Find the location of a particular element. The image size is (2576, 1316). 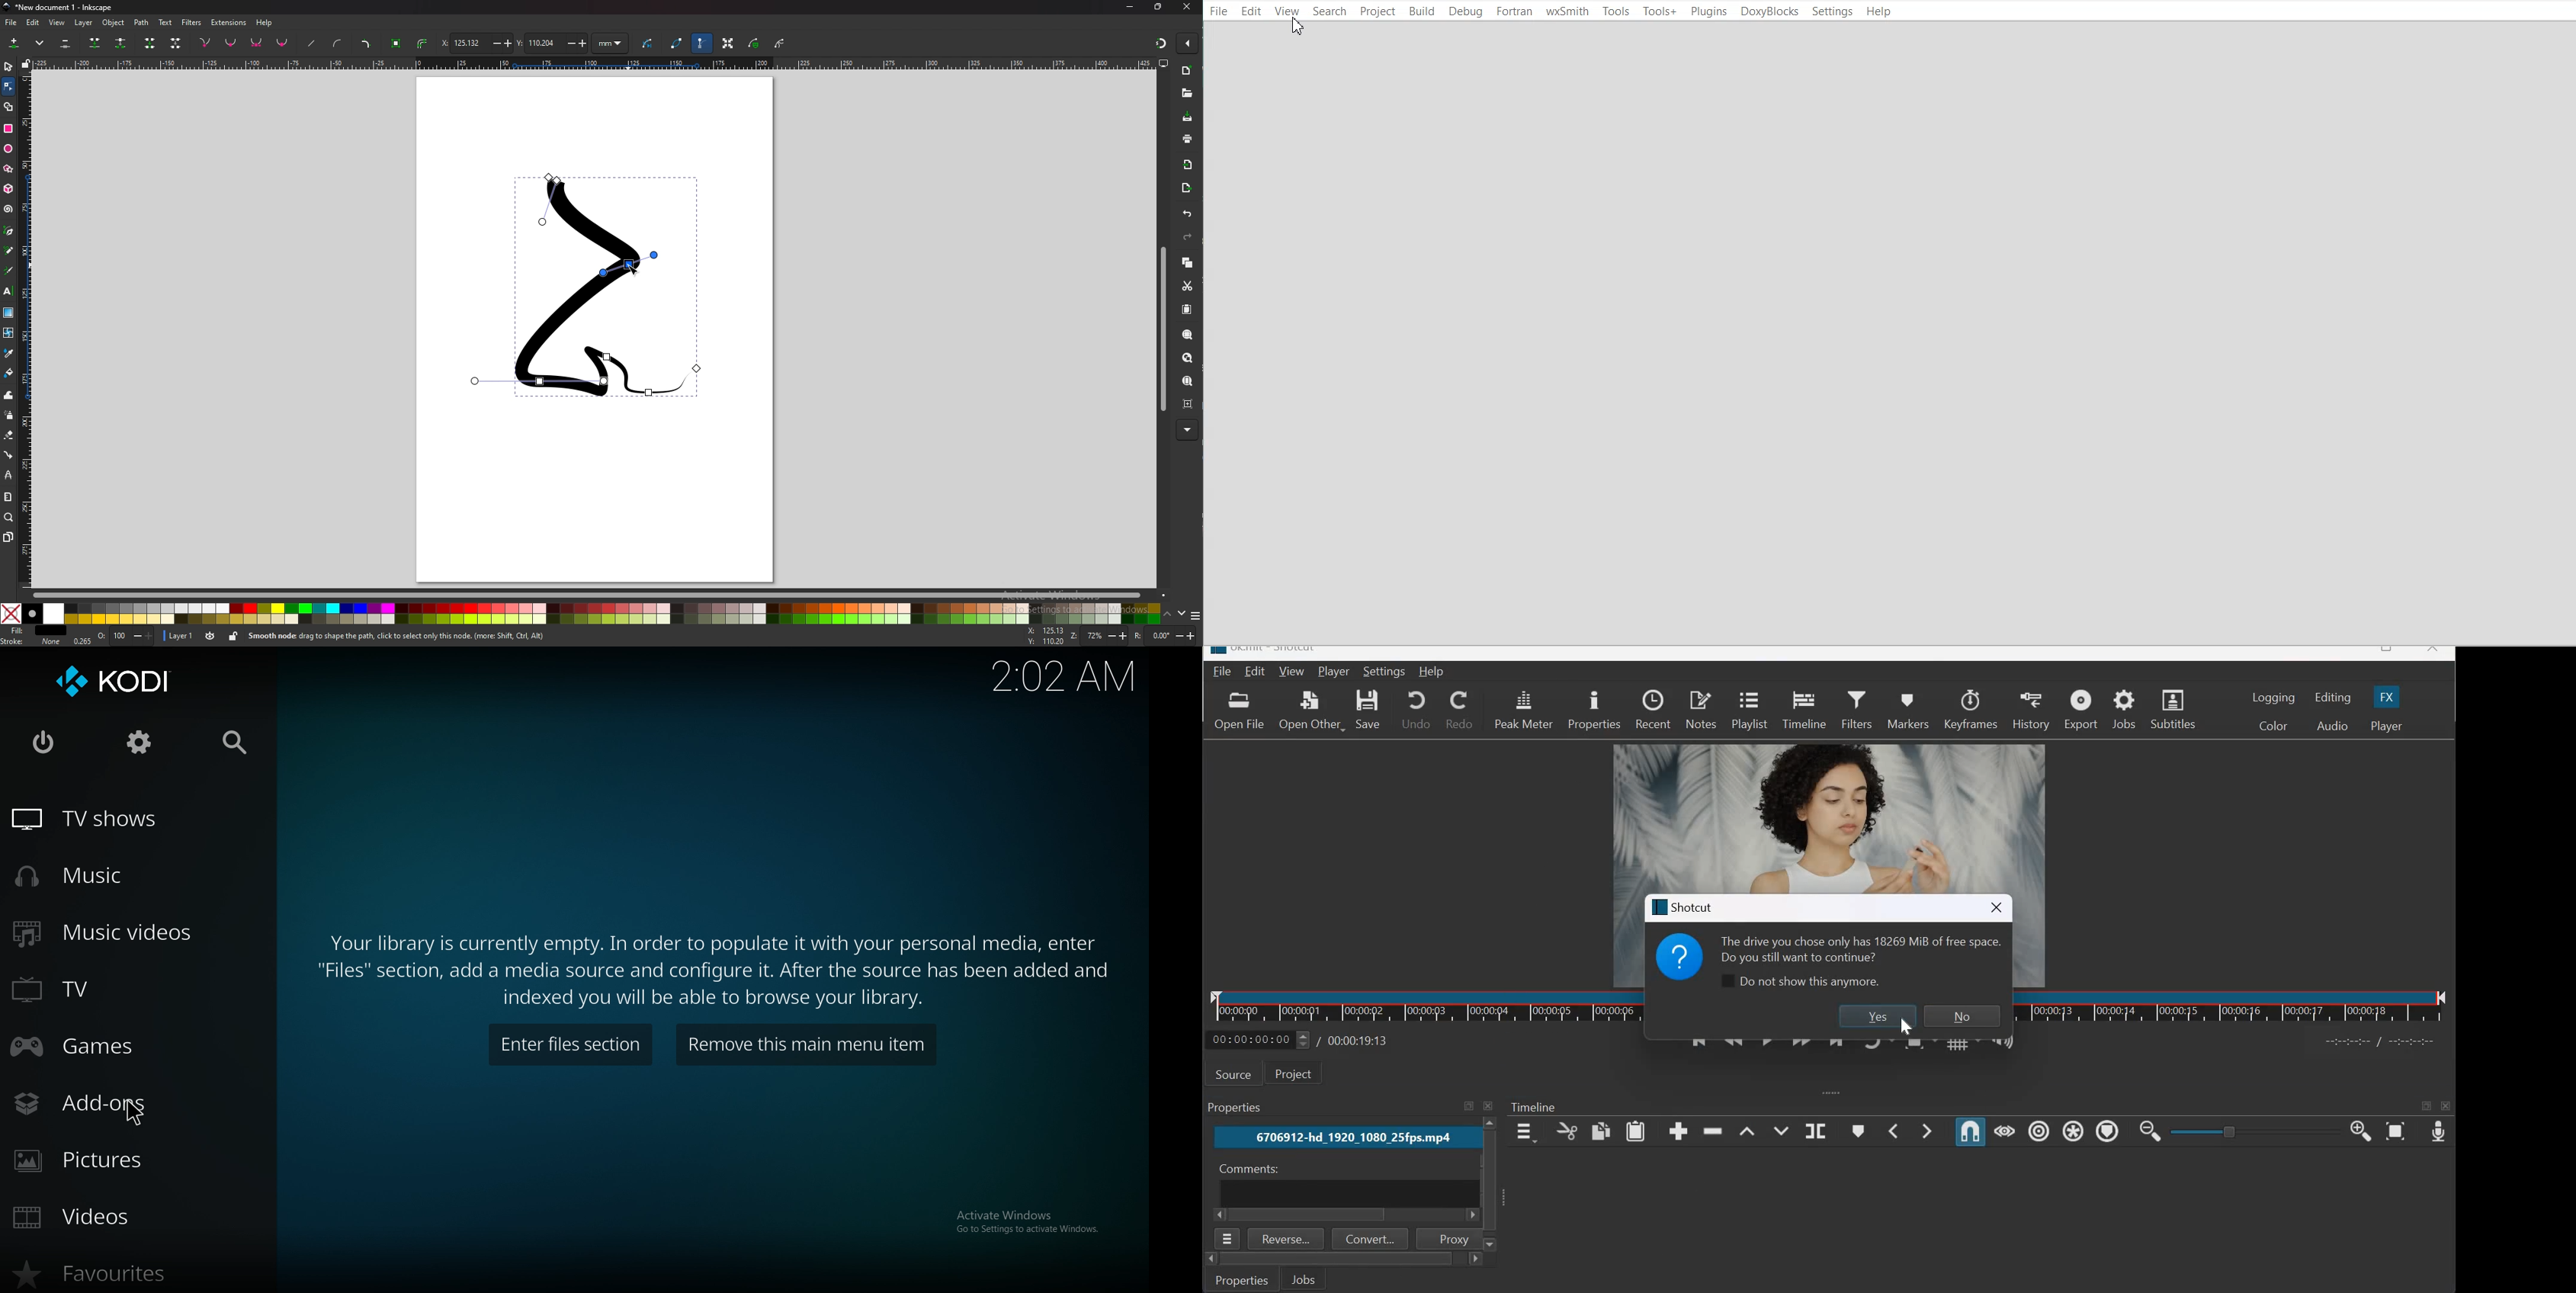

Properties is located at coordinates (1243, 1279).